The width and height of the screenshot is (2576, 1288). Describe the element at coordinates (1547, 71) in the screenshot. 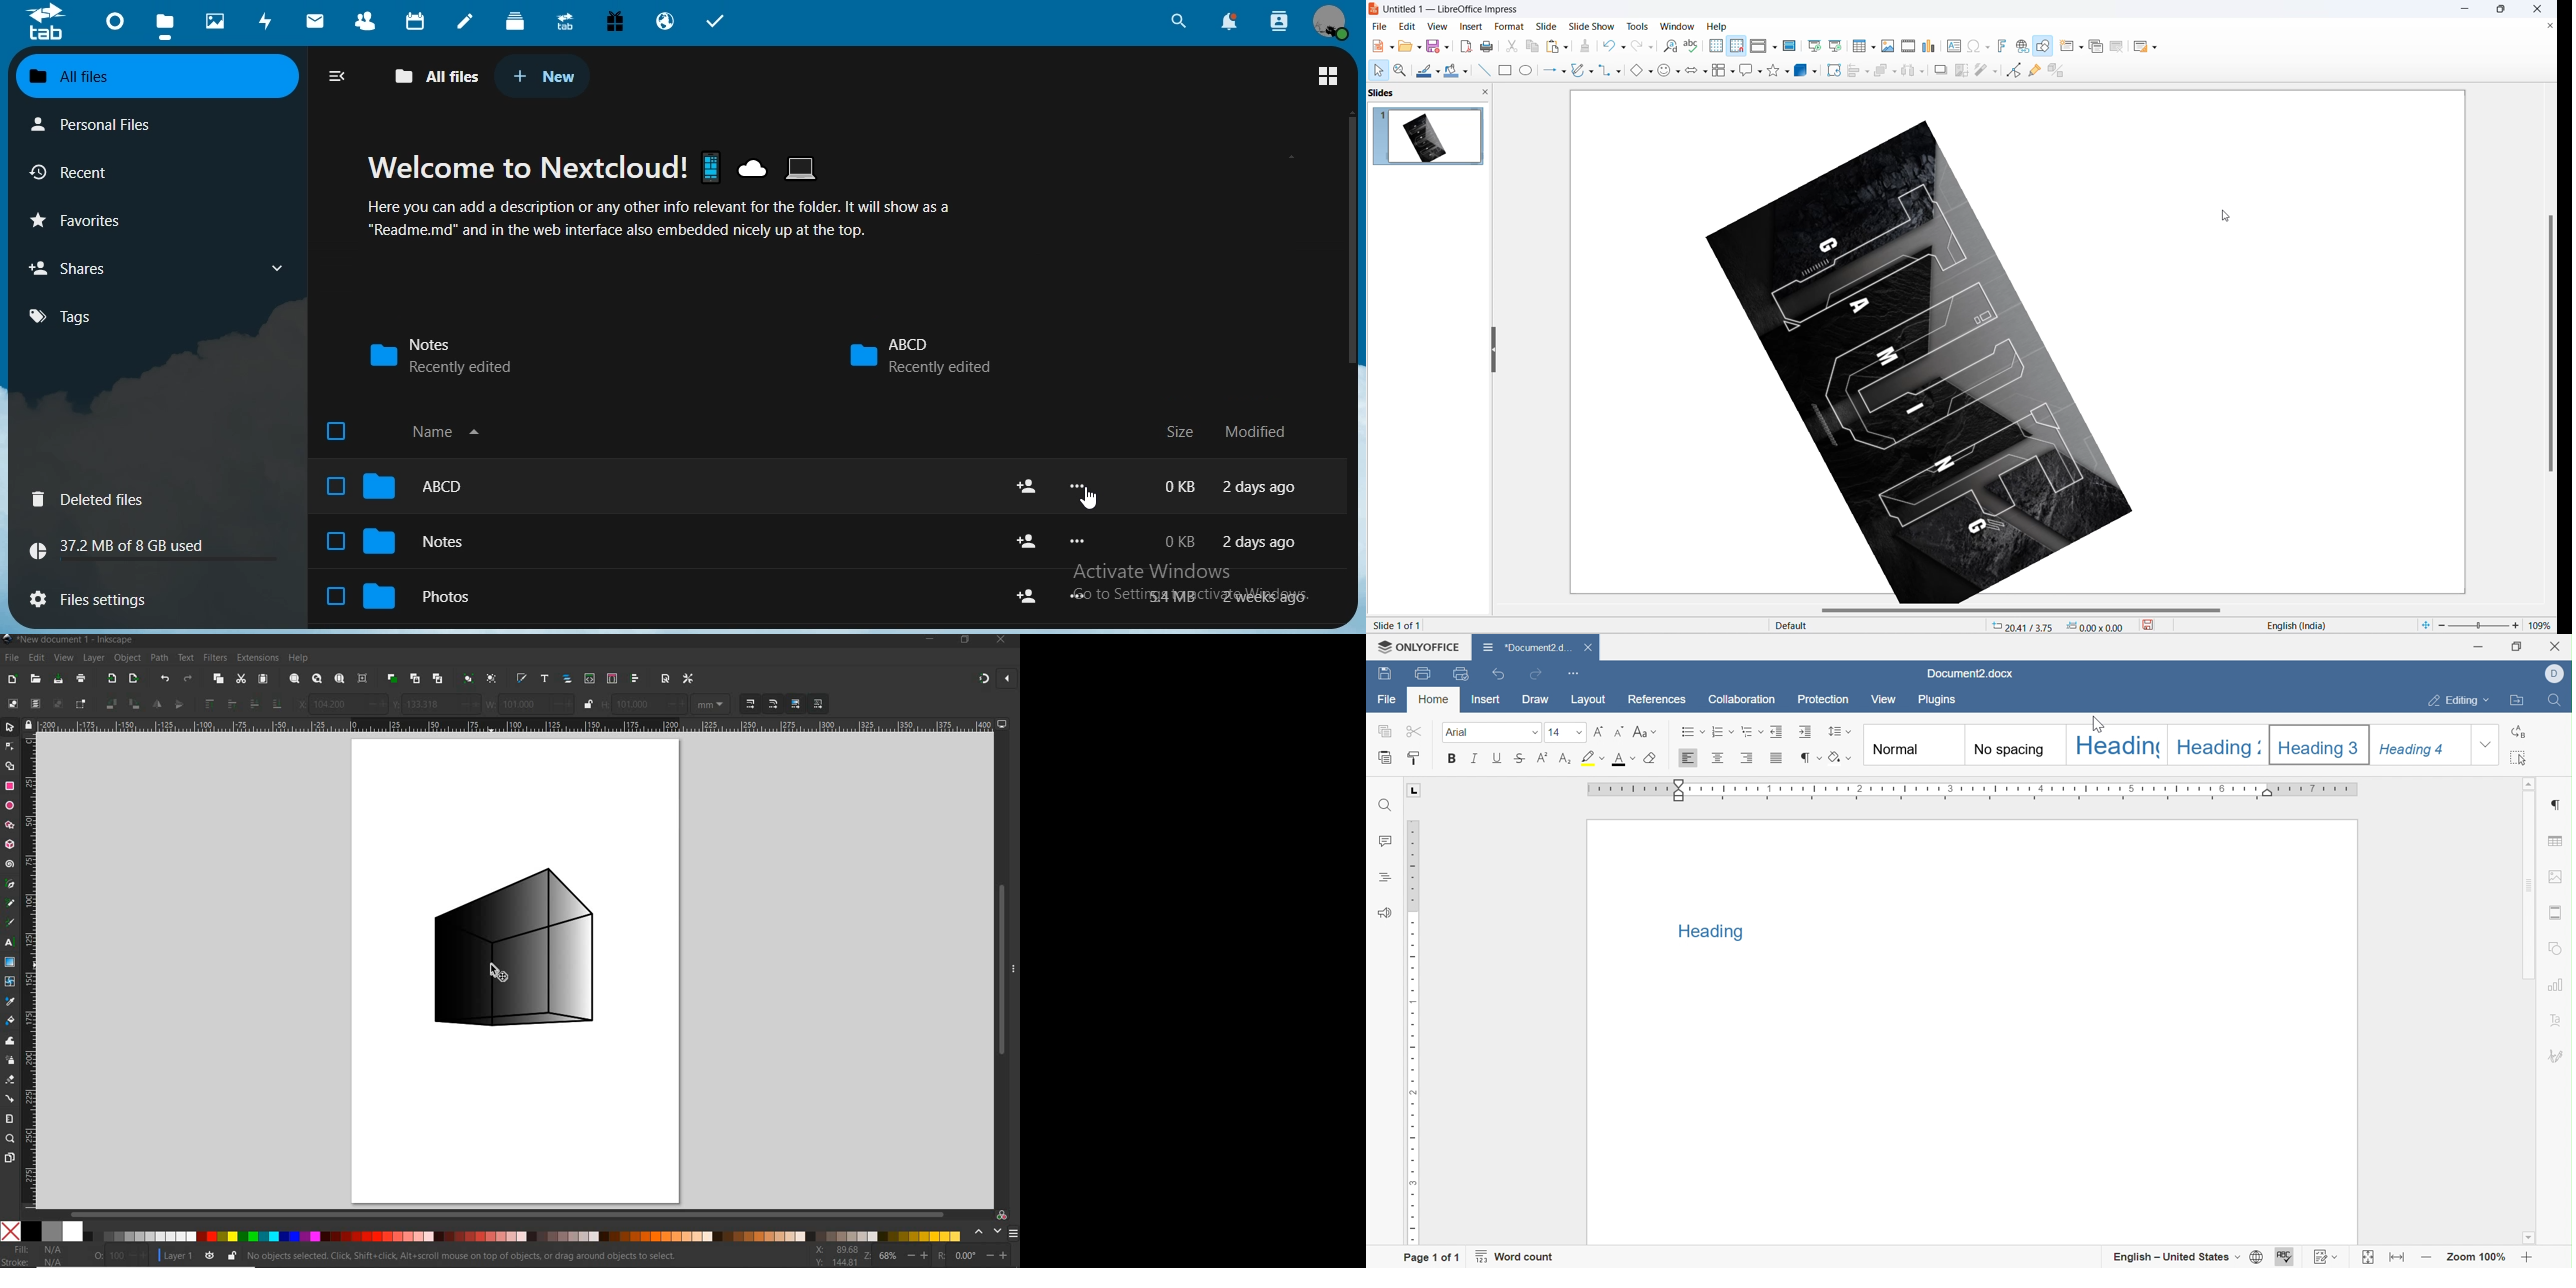

I see `line and arrows` at that location.